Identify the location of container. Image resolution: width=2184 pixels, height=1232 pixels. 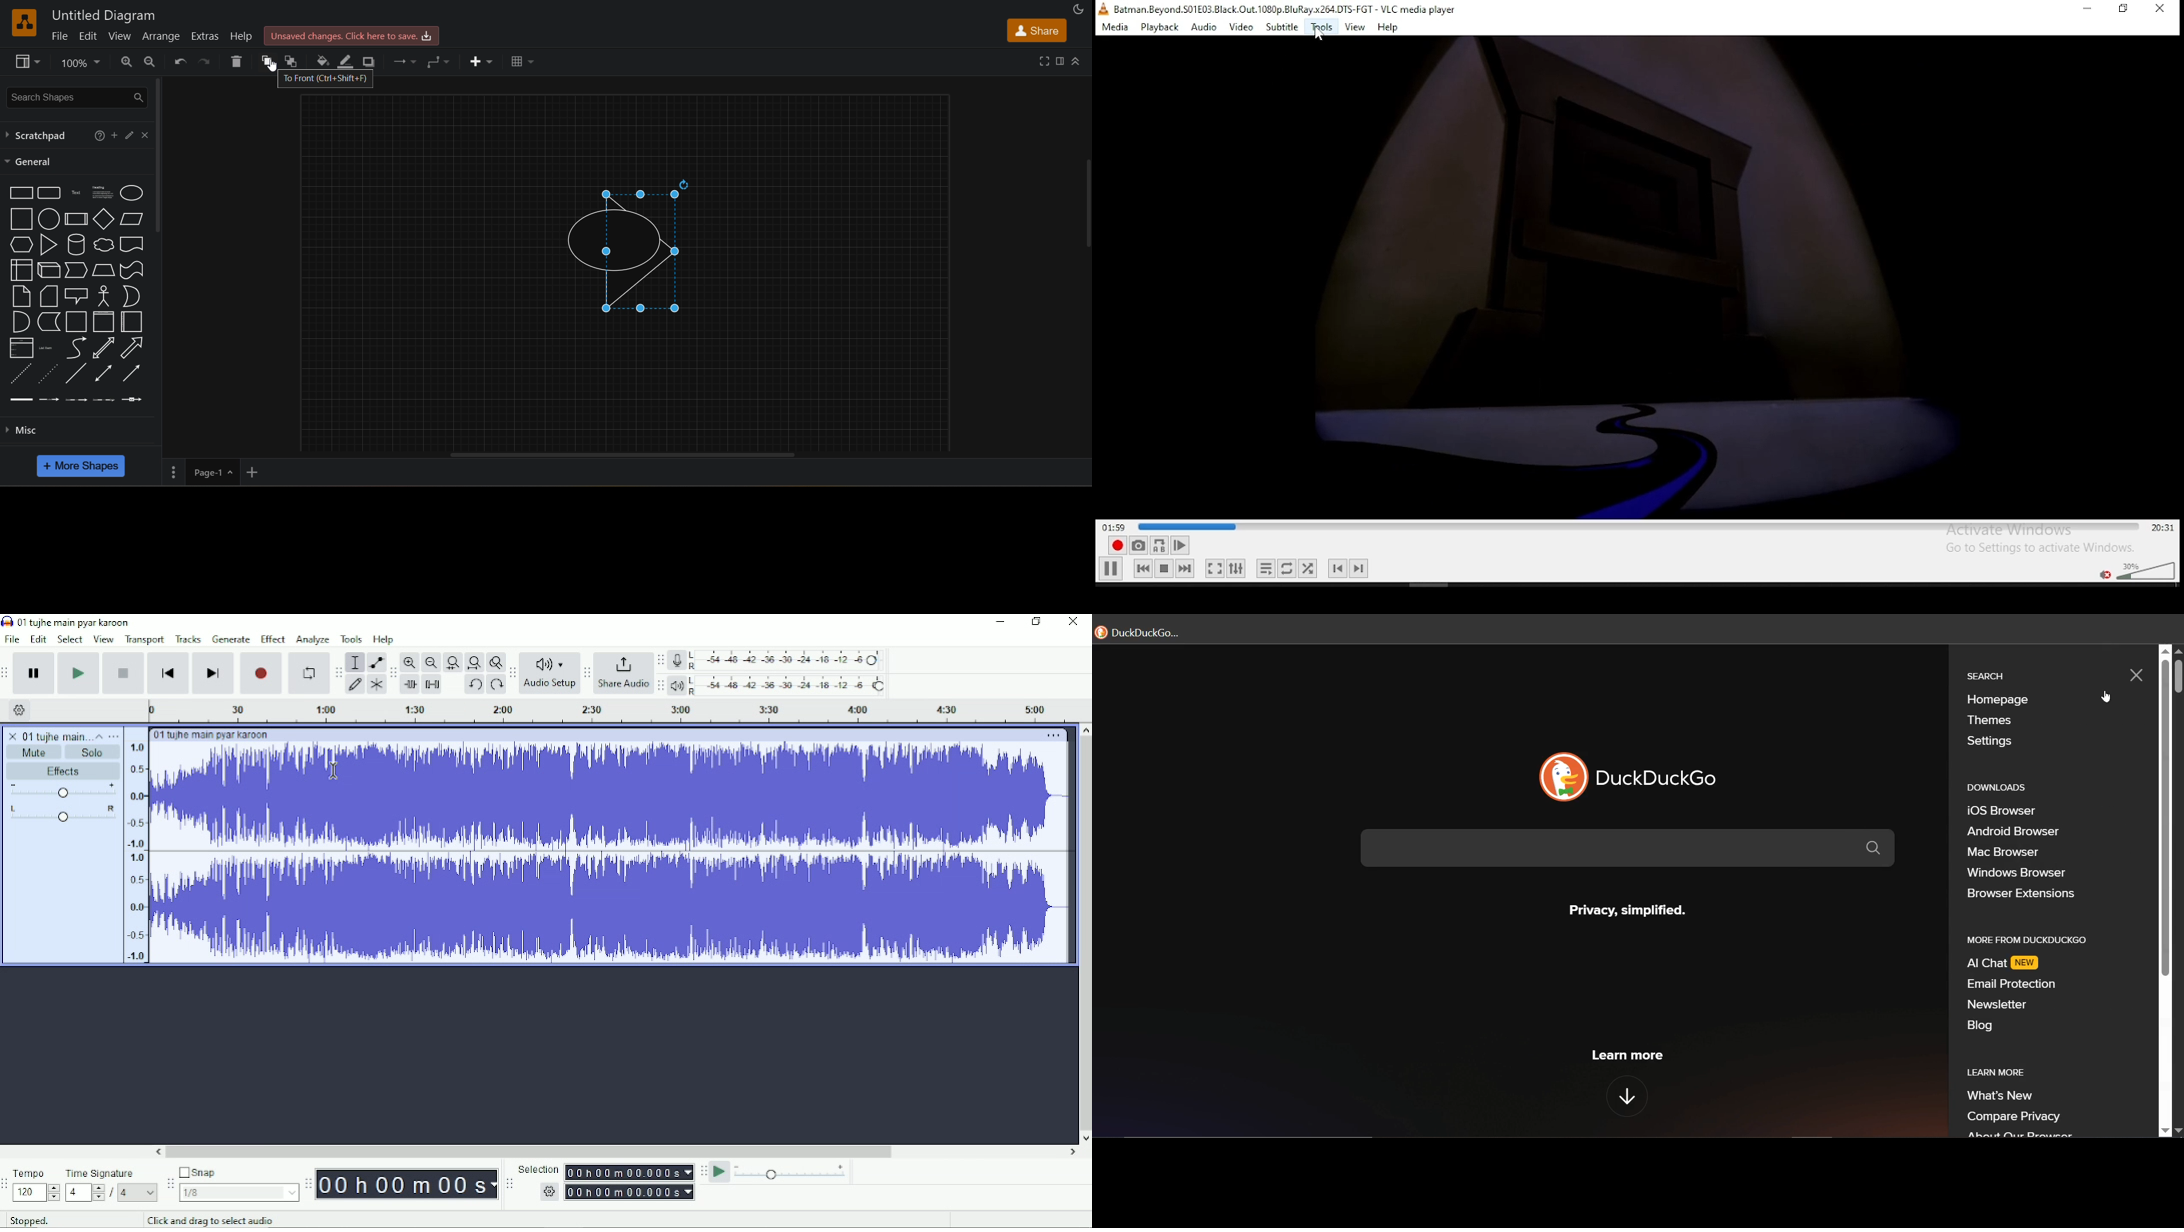
(132, 322).